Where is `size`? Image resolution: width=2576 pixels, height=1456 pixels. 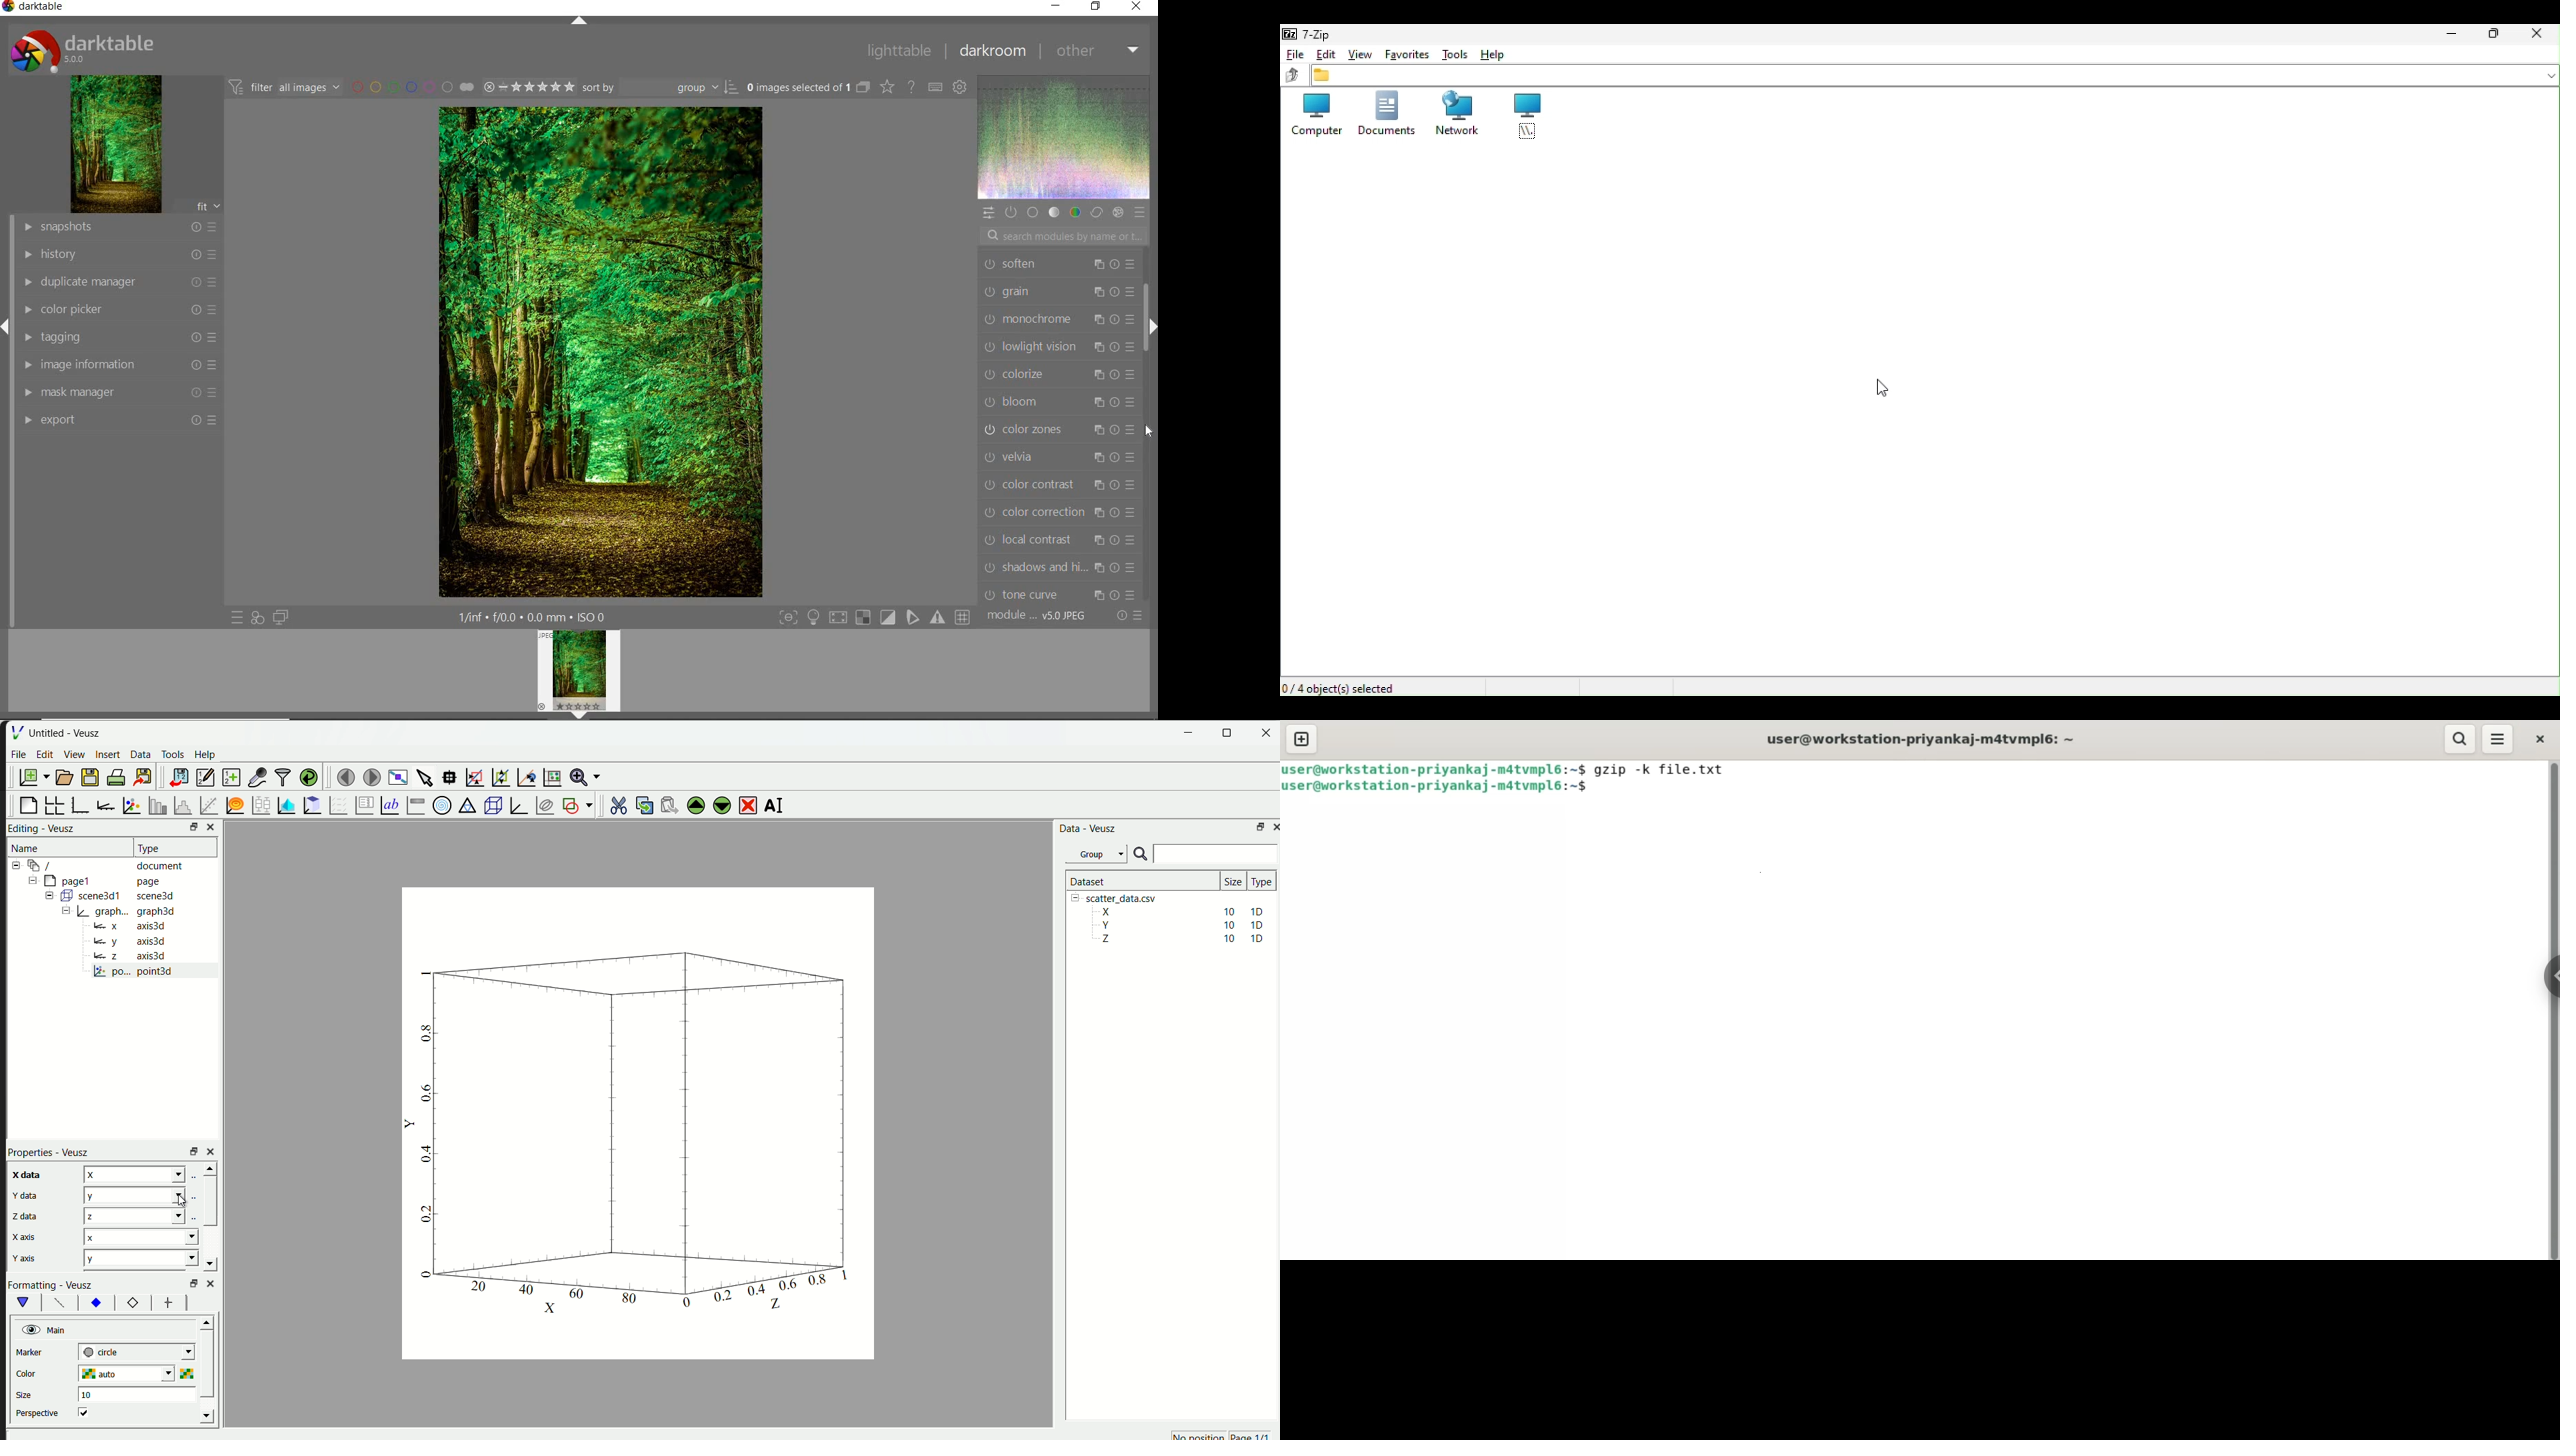 size is located at coordinates (27, 1393).